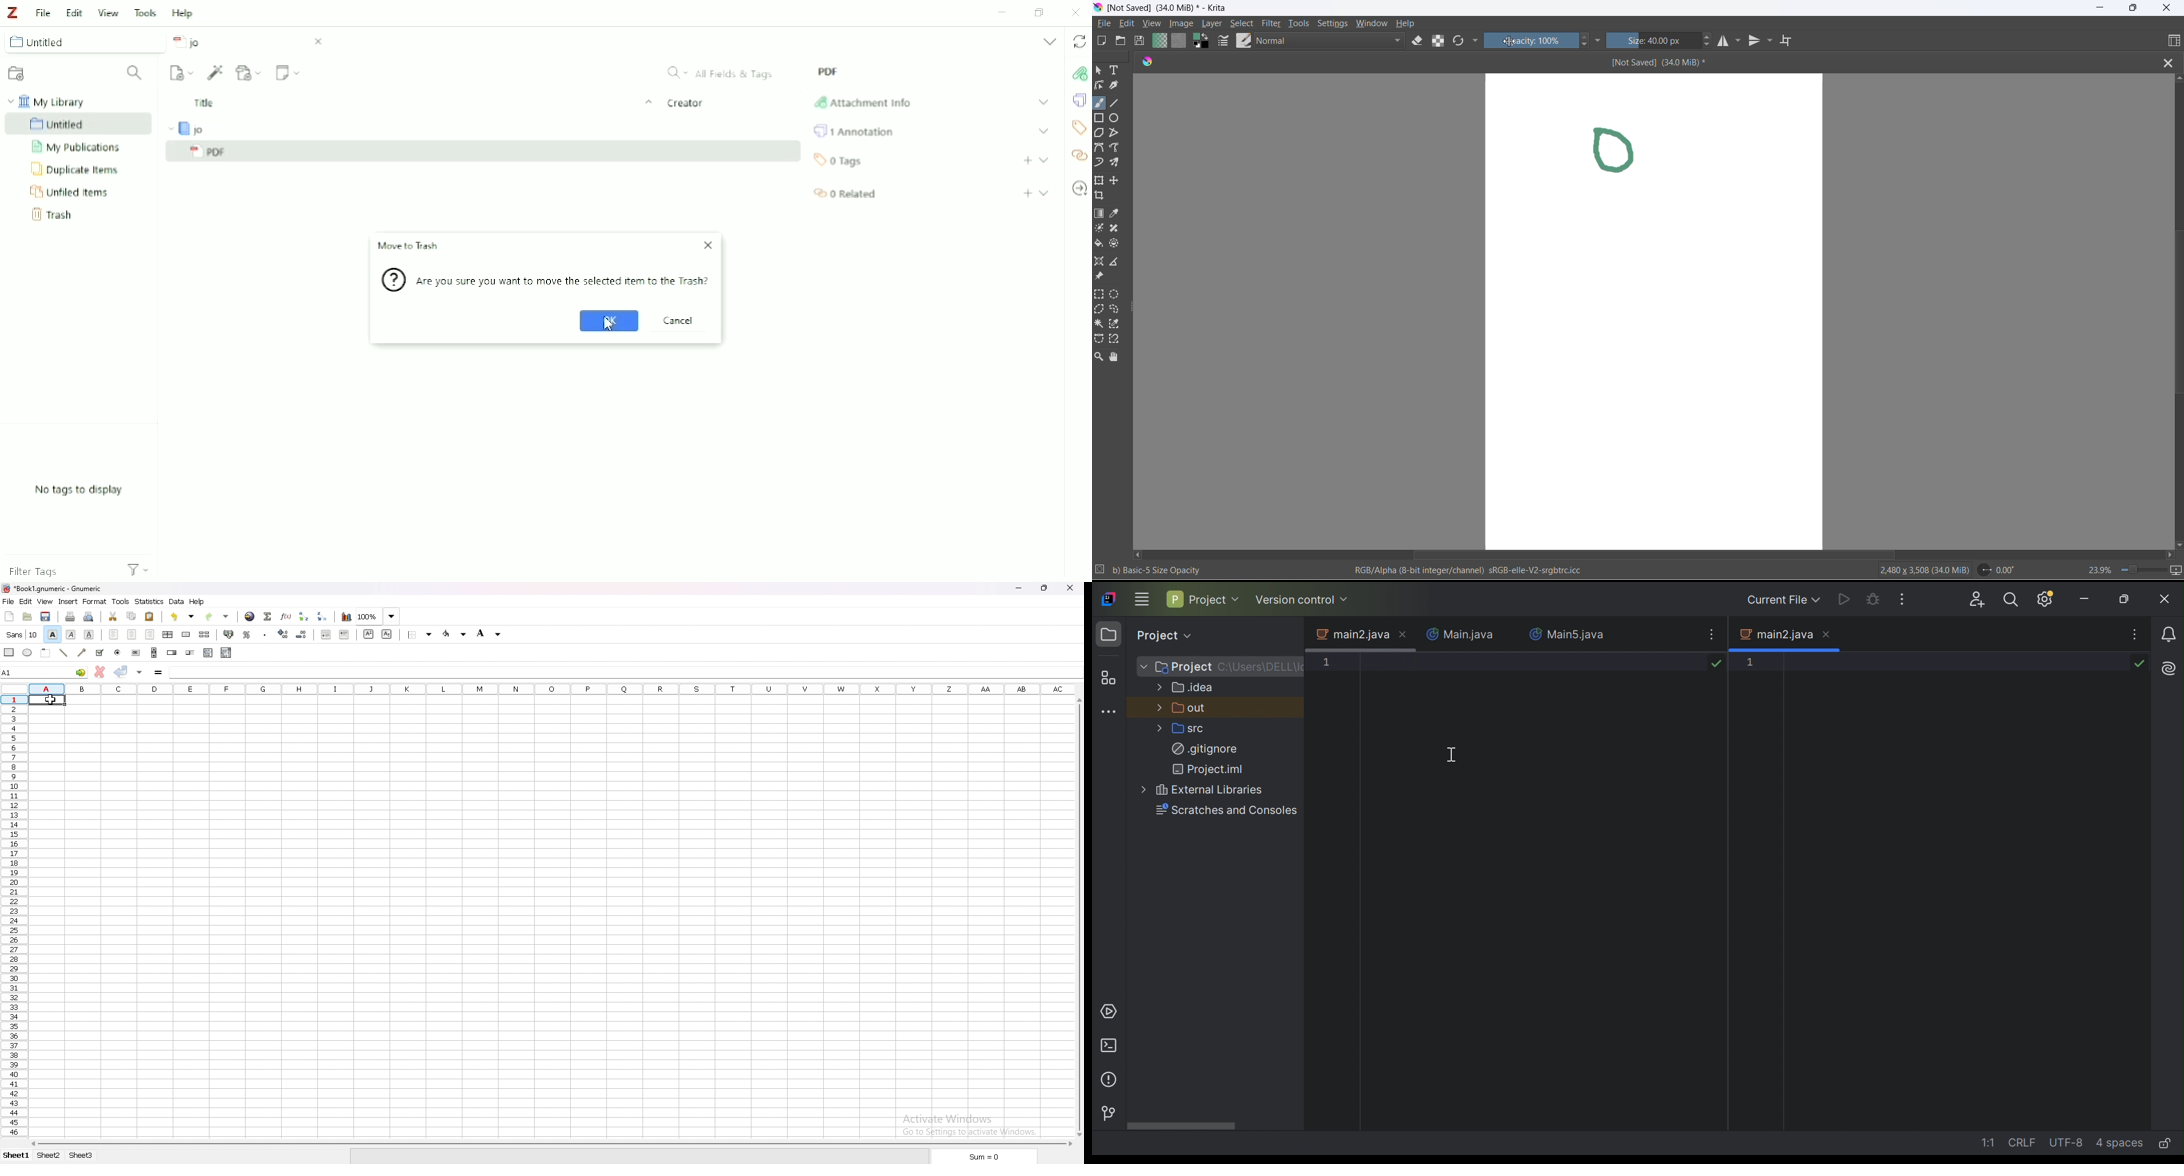 Image resolution: width=2184 pixels, height=1176 pixels. Describe the element at coordinates (1124, 42) in the screenshot. I see `open document` at that location.